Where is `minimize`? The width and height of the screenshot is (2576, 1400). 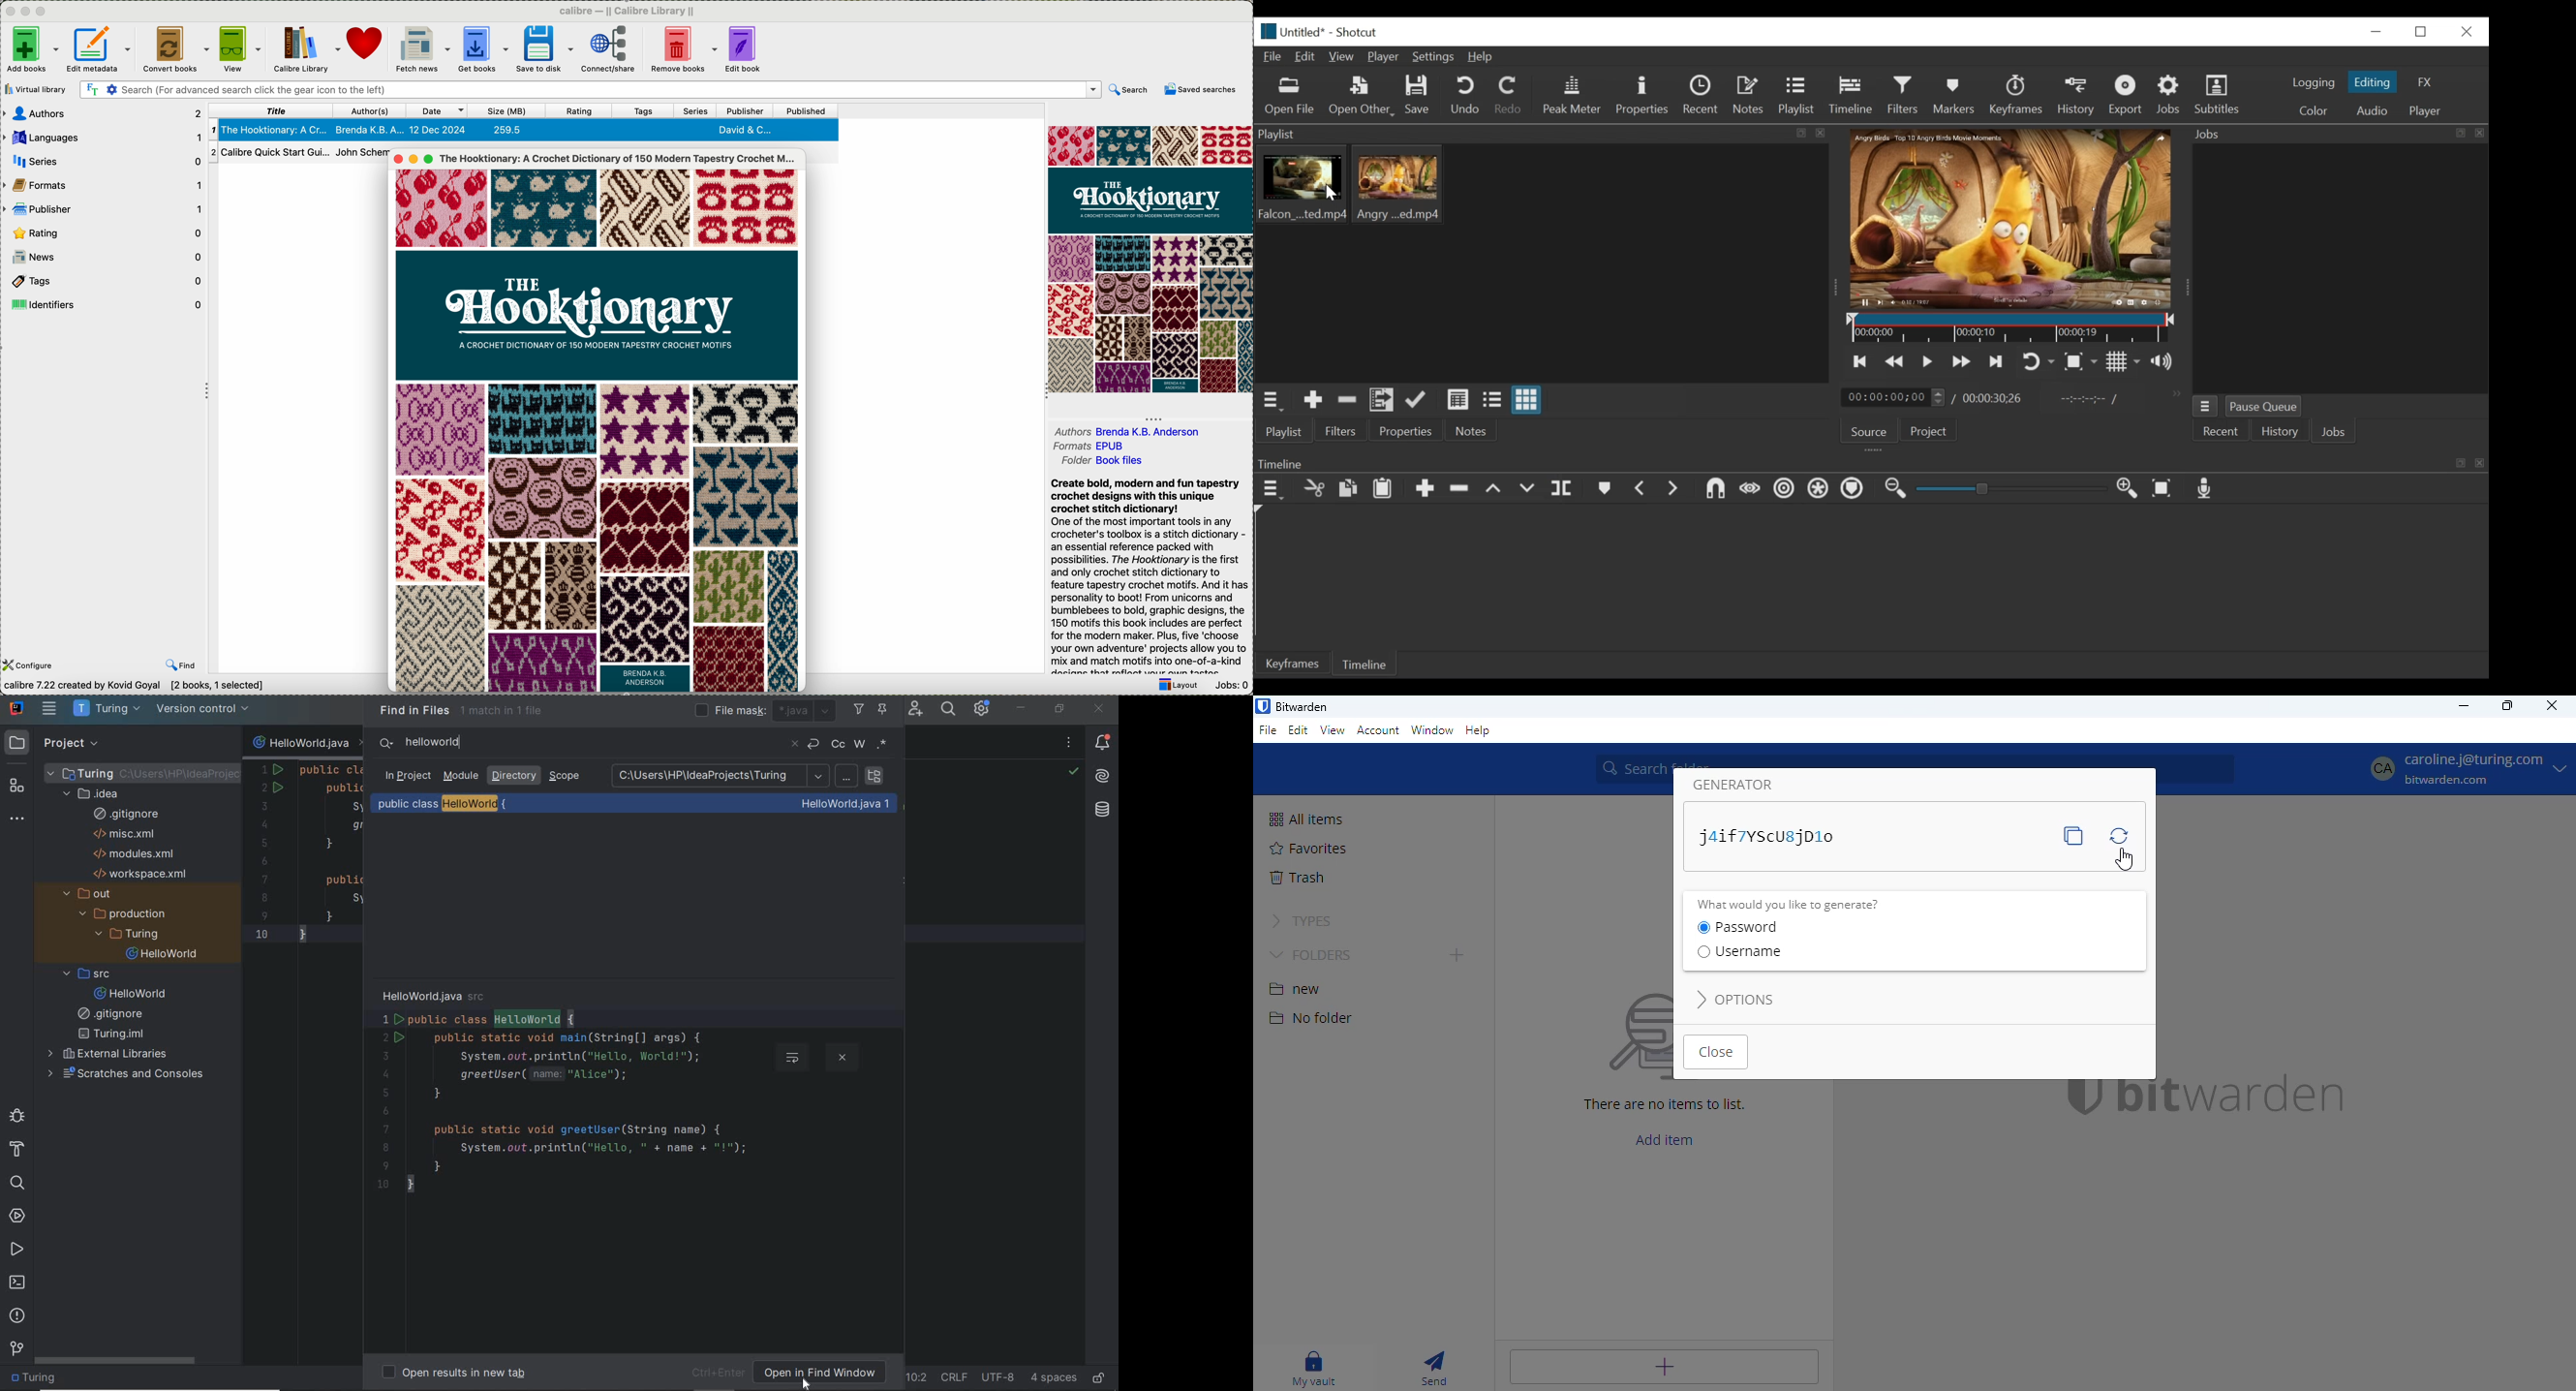 minimize is located at coordinates (414, 160).